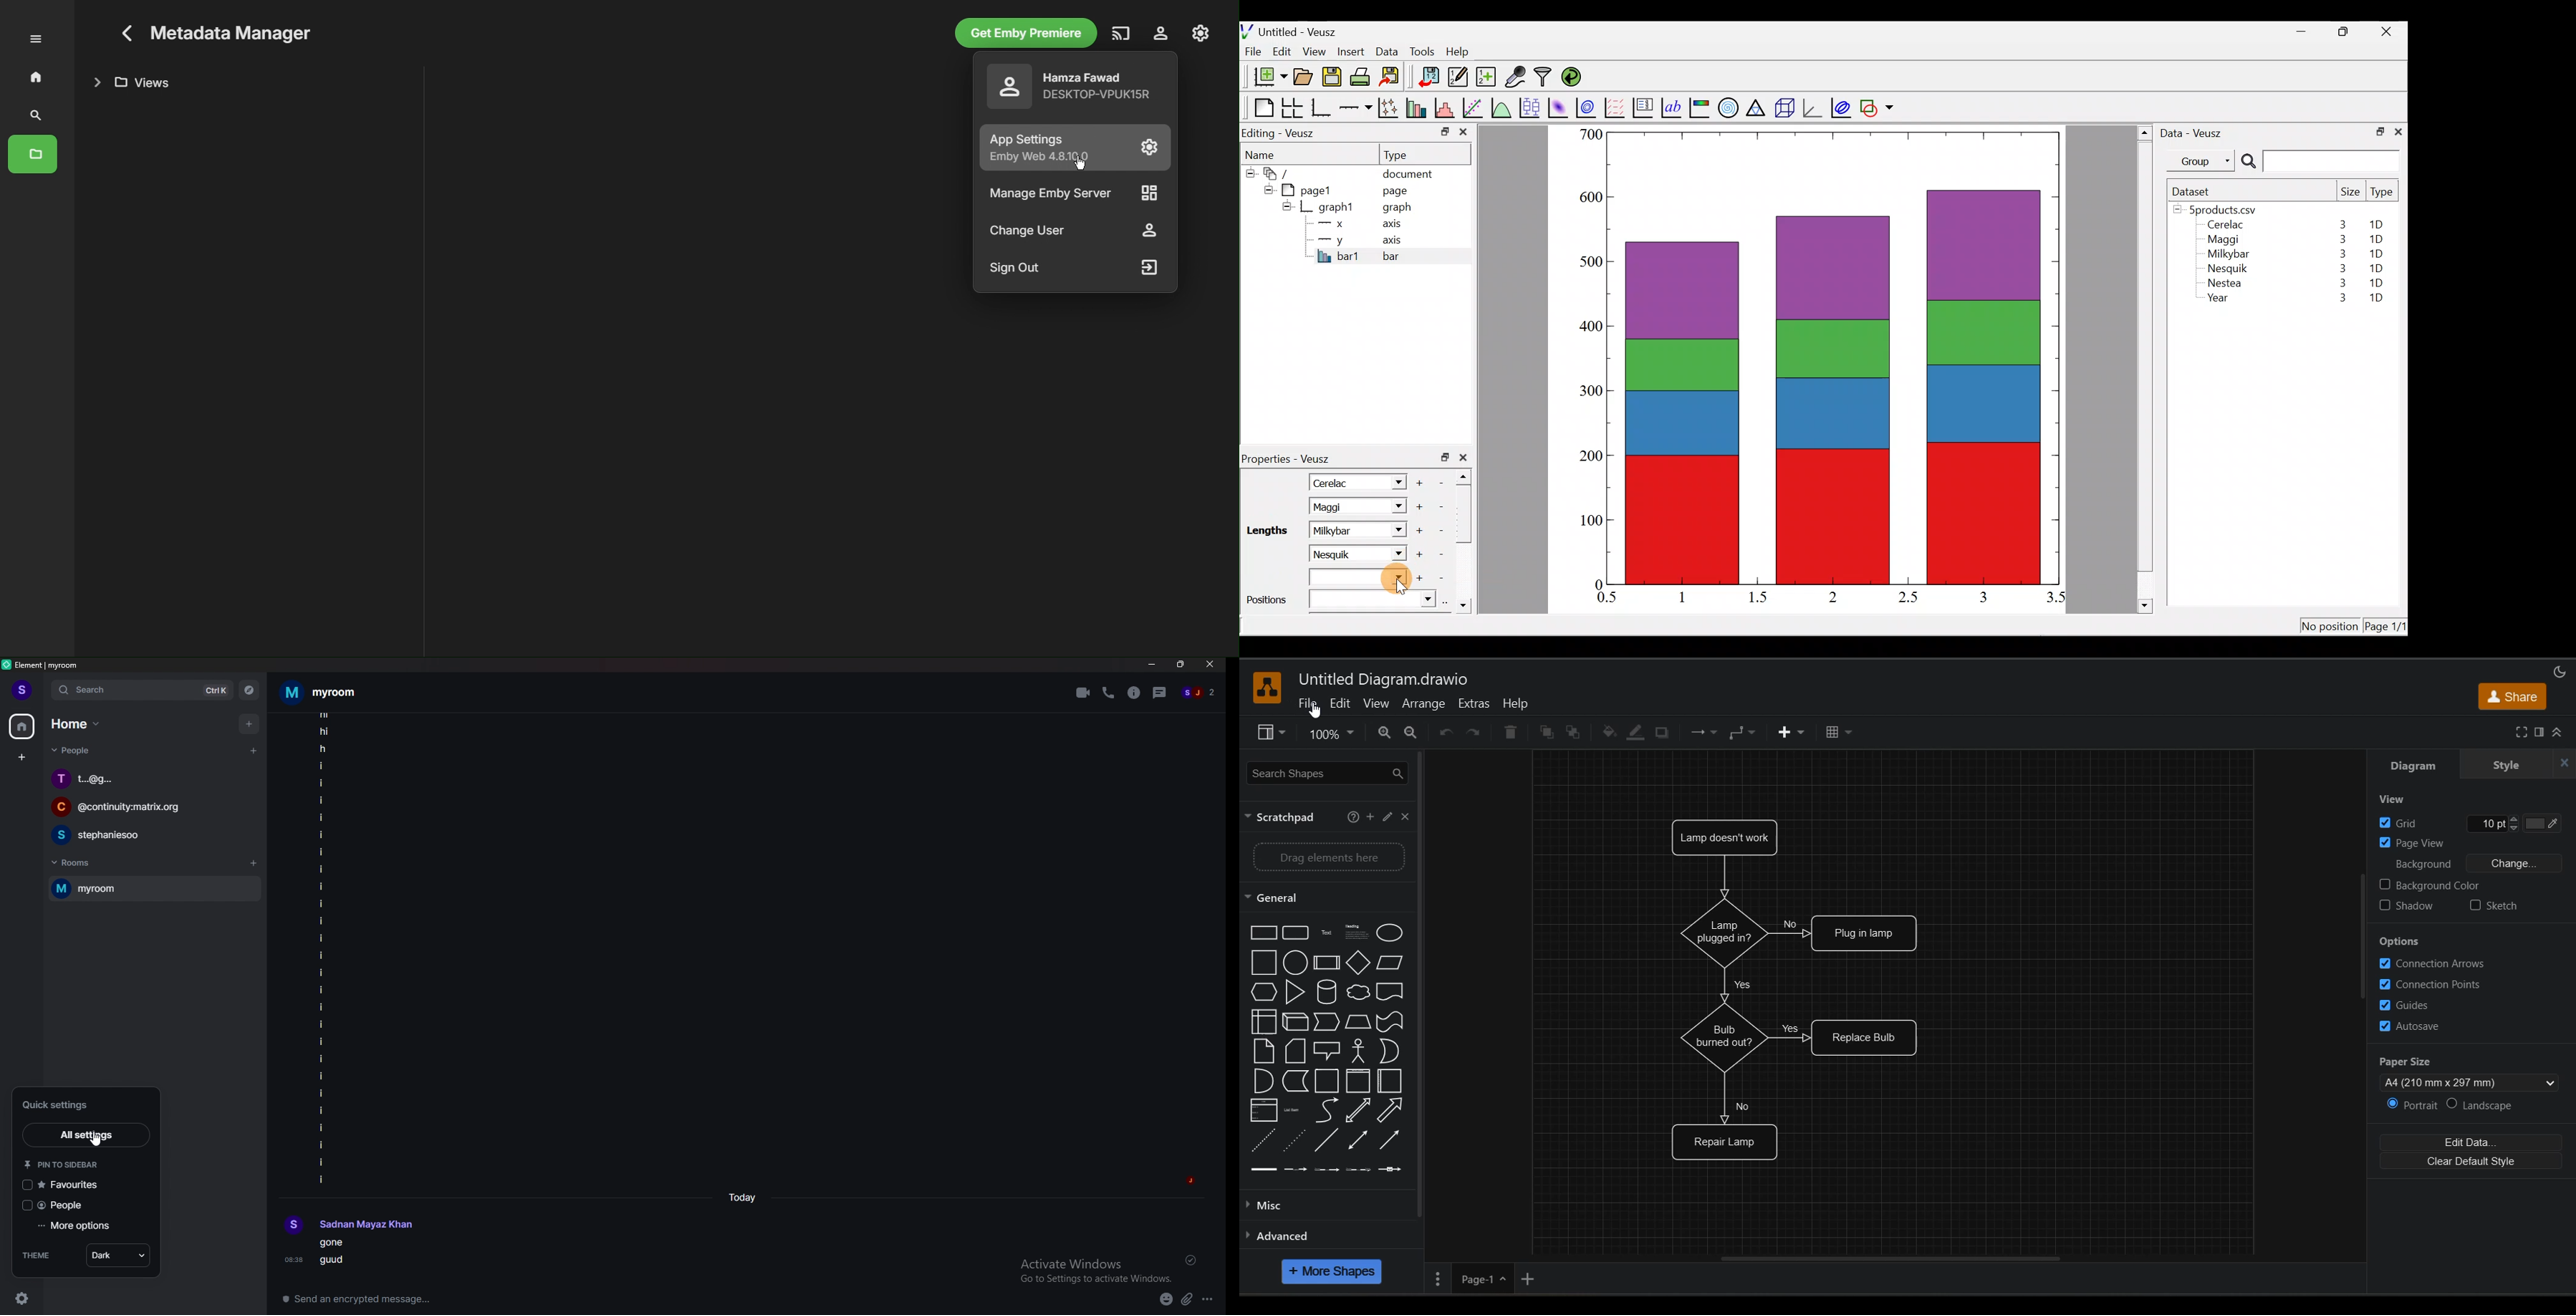 The height and width of the screenshot is (1316, 2576). Describe the element at coordinates (2561, 763) in the screenshot. I see `hide` at that location.